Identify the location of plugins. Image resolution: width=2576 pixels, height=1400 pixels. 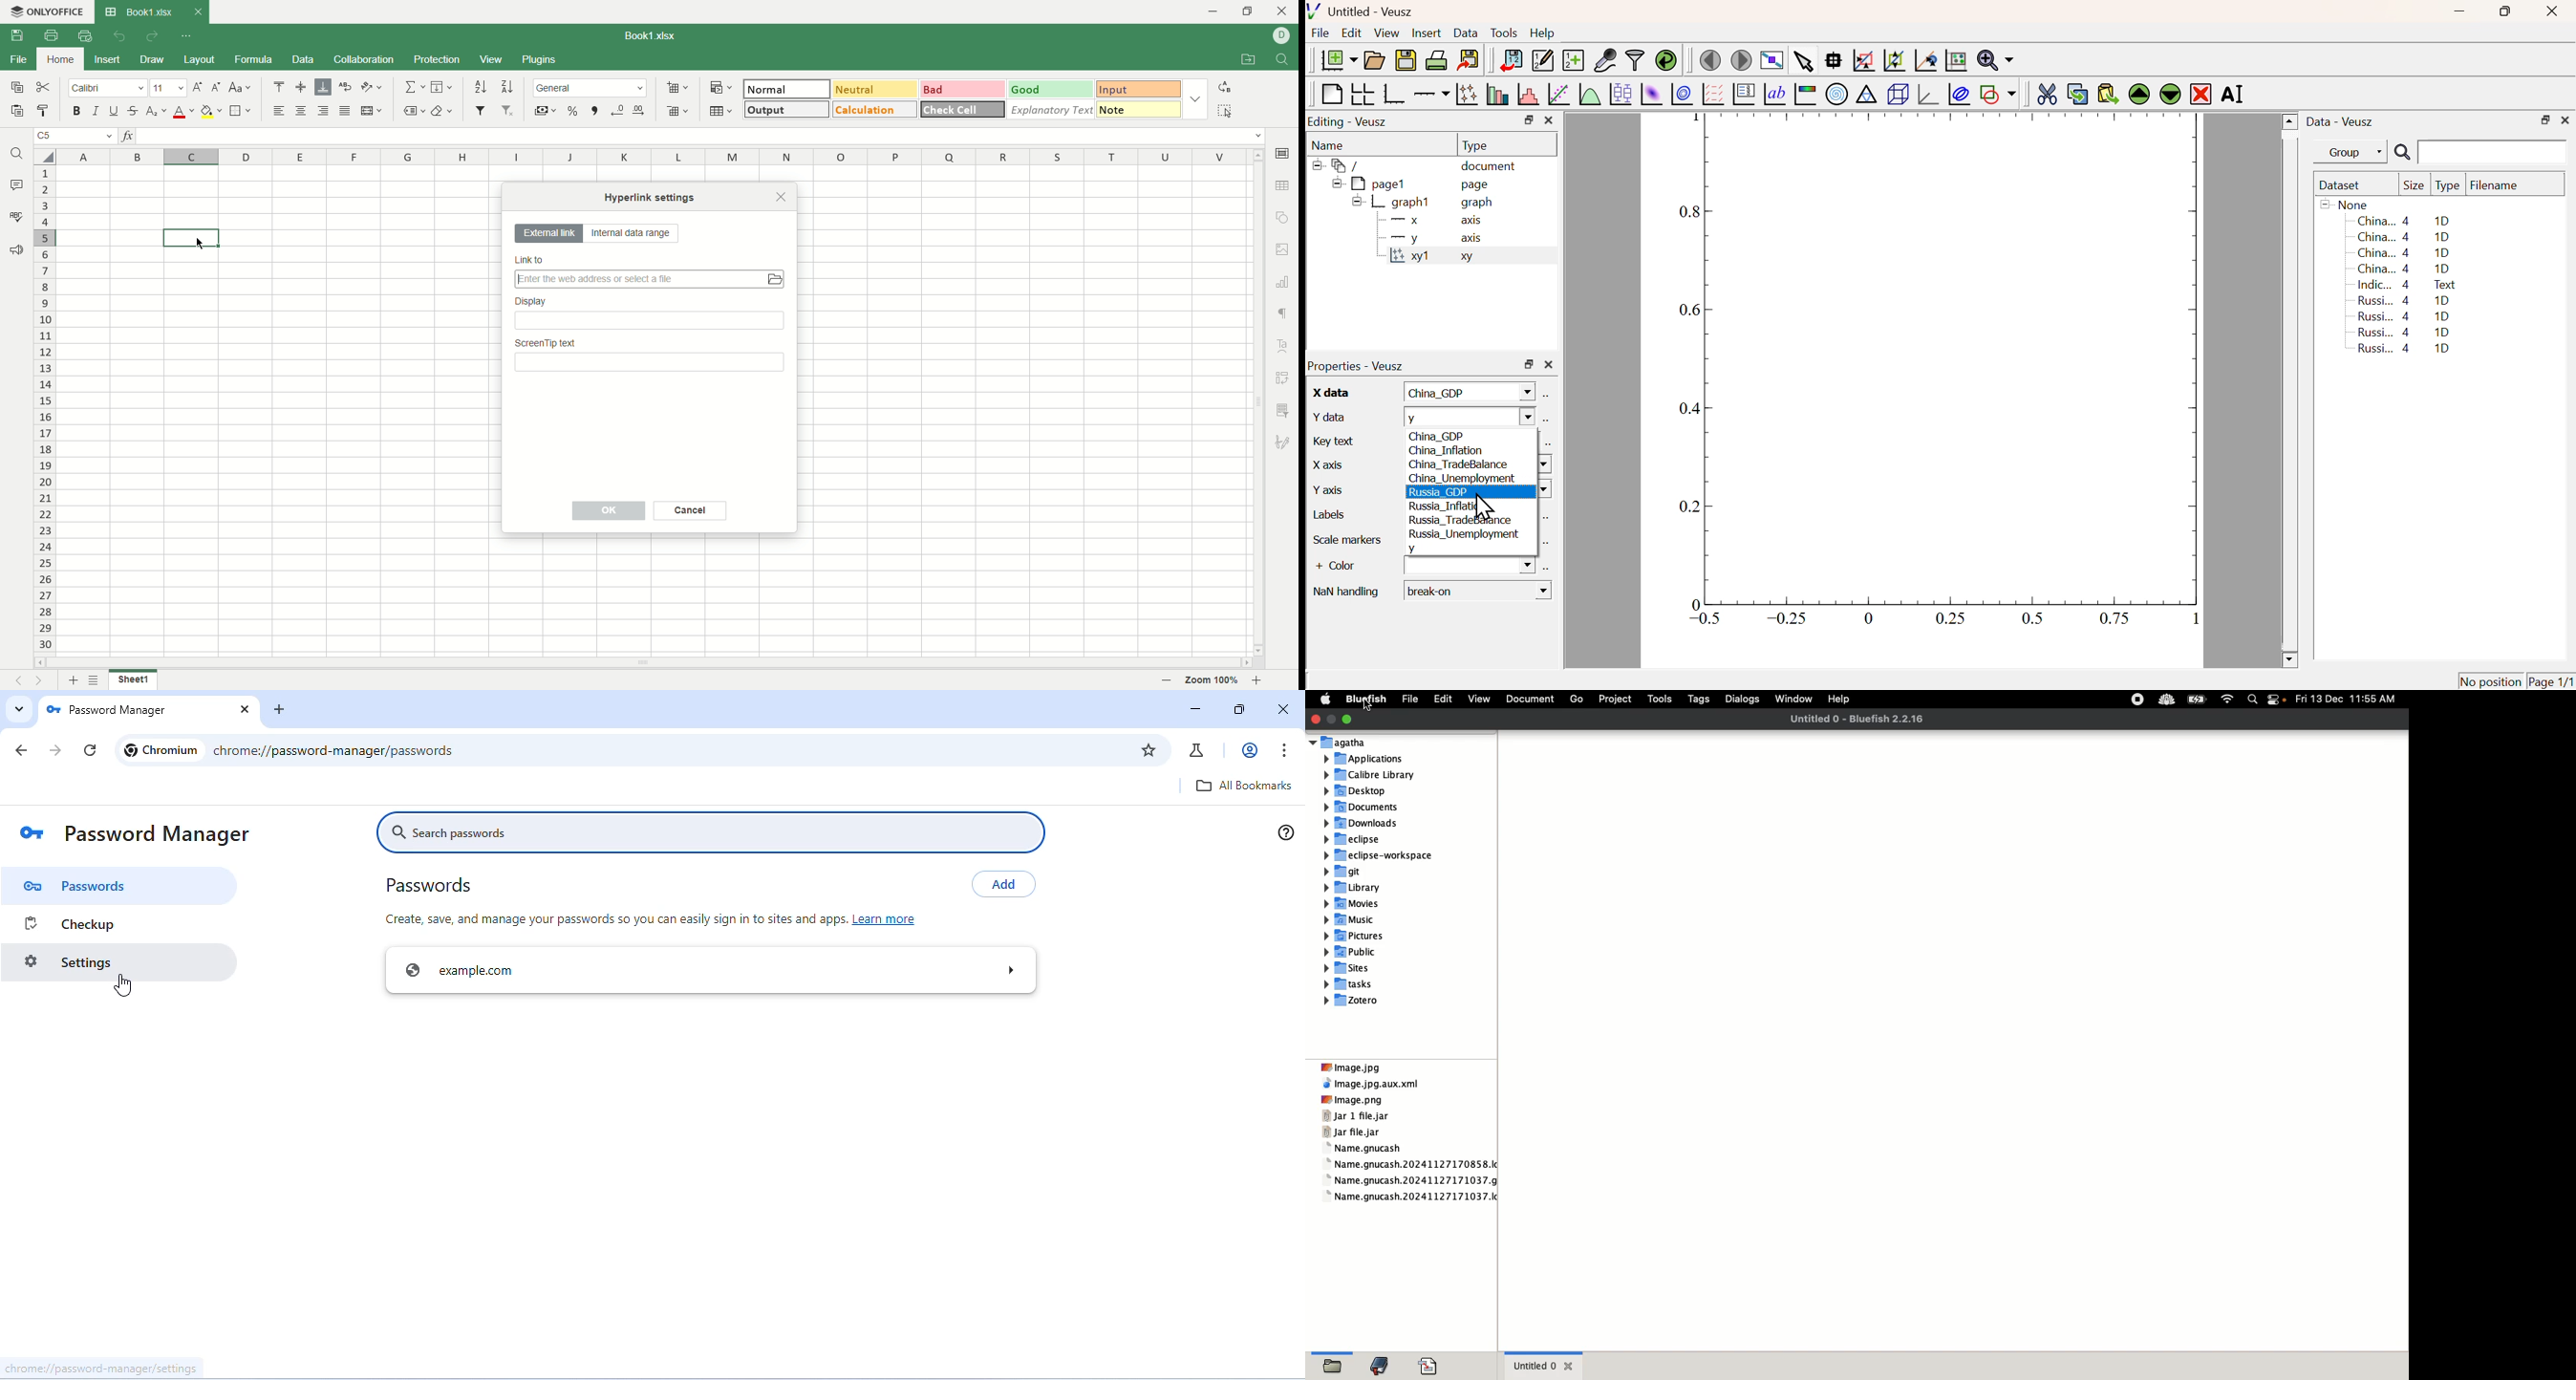
(541, 60).